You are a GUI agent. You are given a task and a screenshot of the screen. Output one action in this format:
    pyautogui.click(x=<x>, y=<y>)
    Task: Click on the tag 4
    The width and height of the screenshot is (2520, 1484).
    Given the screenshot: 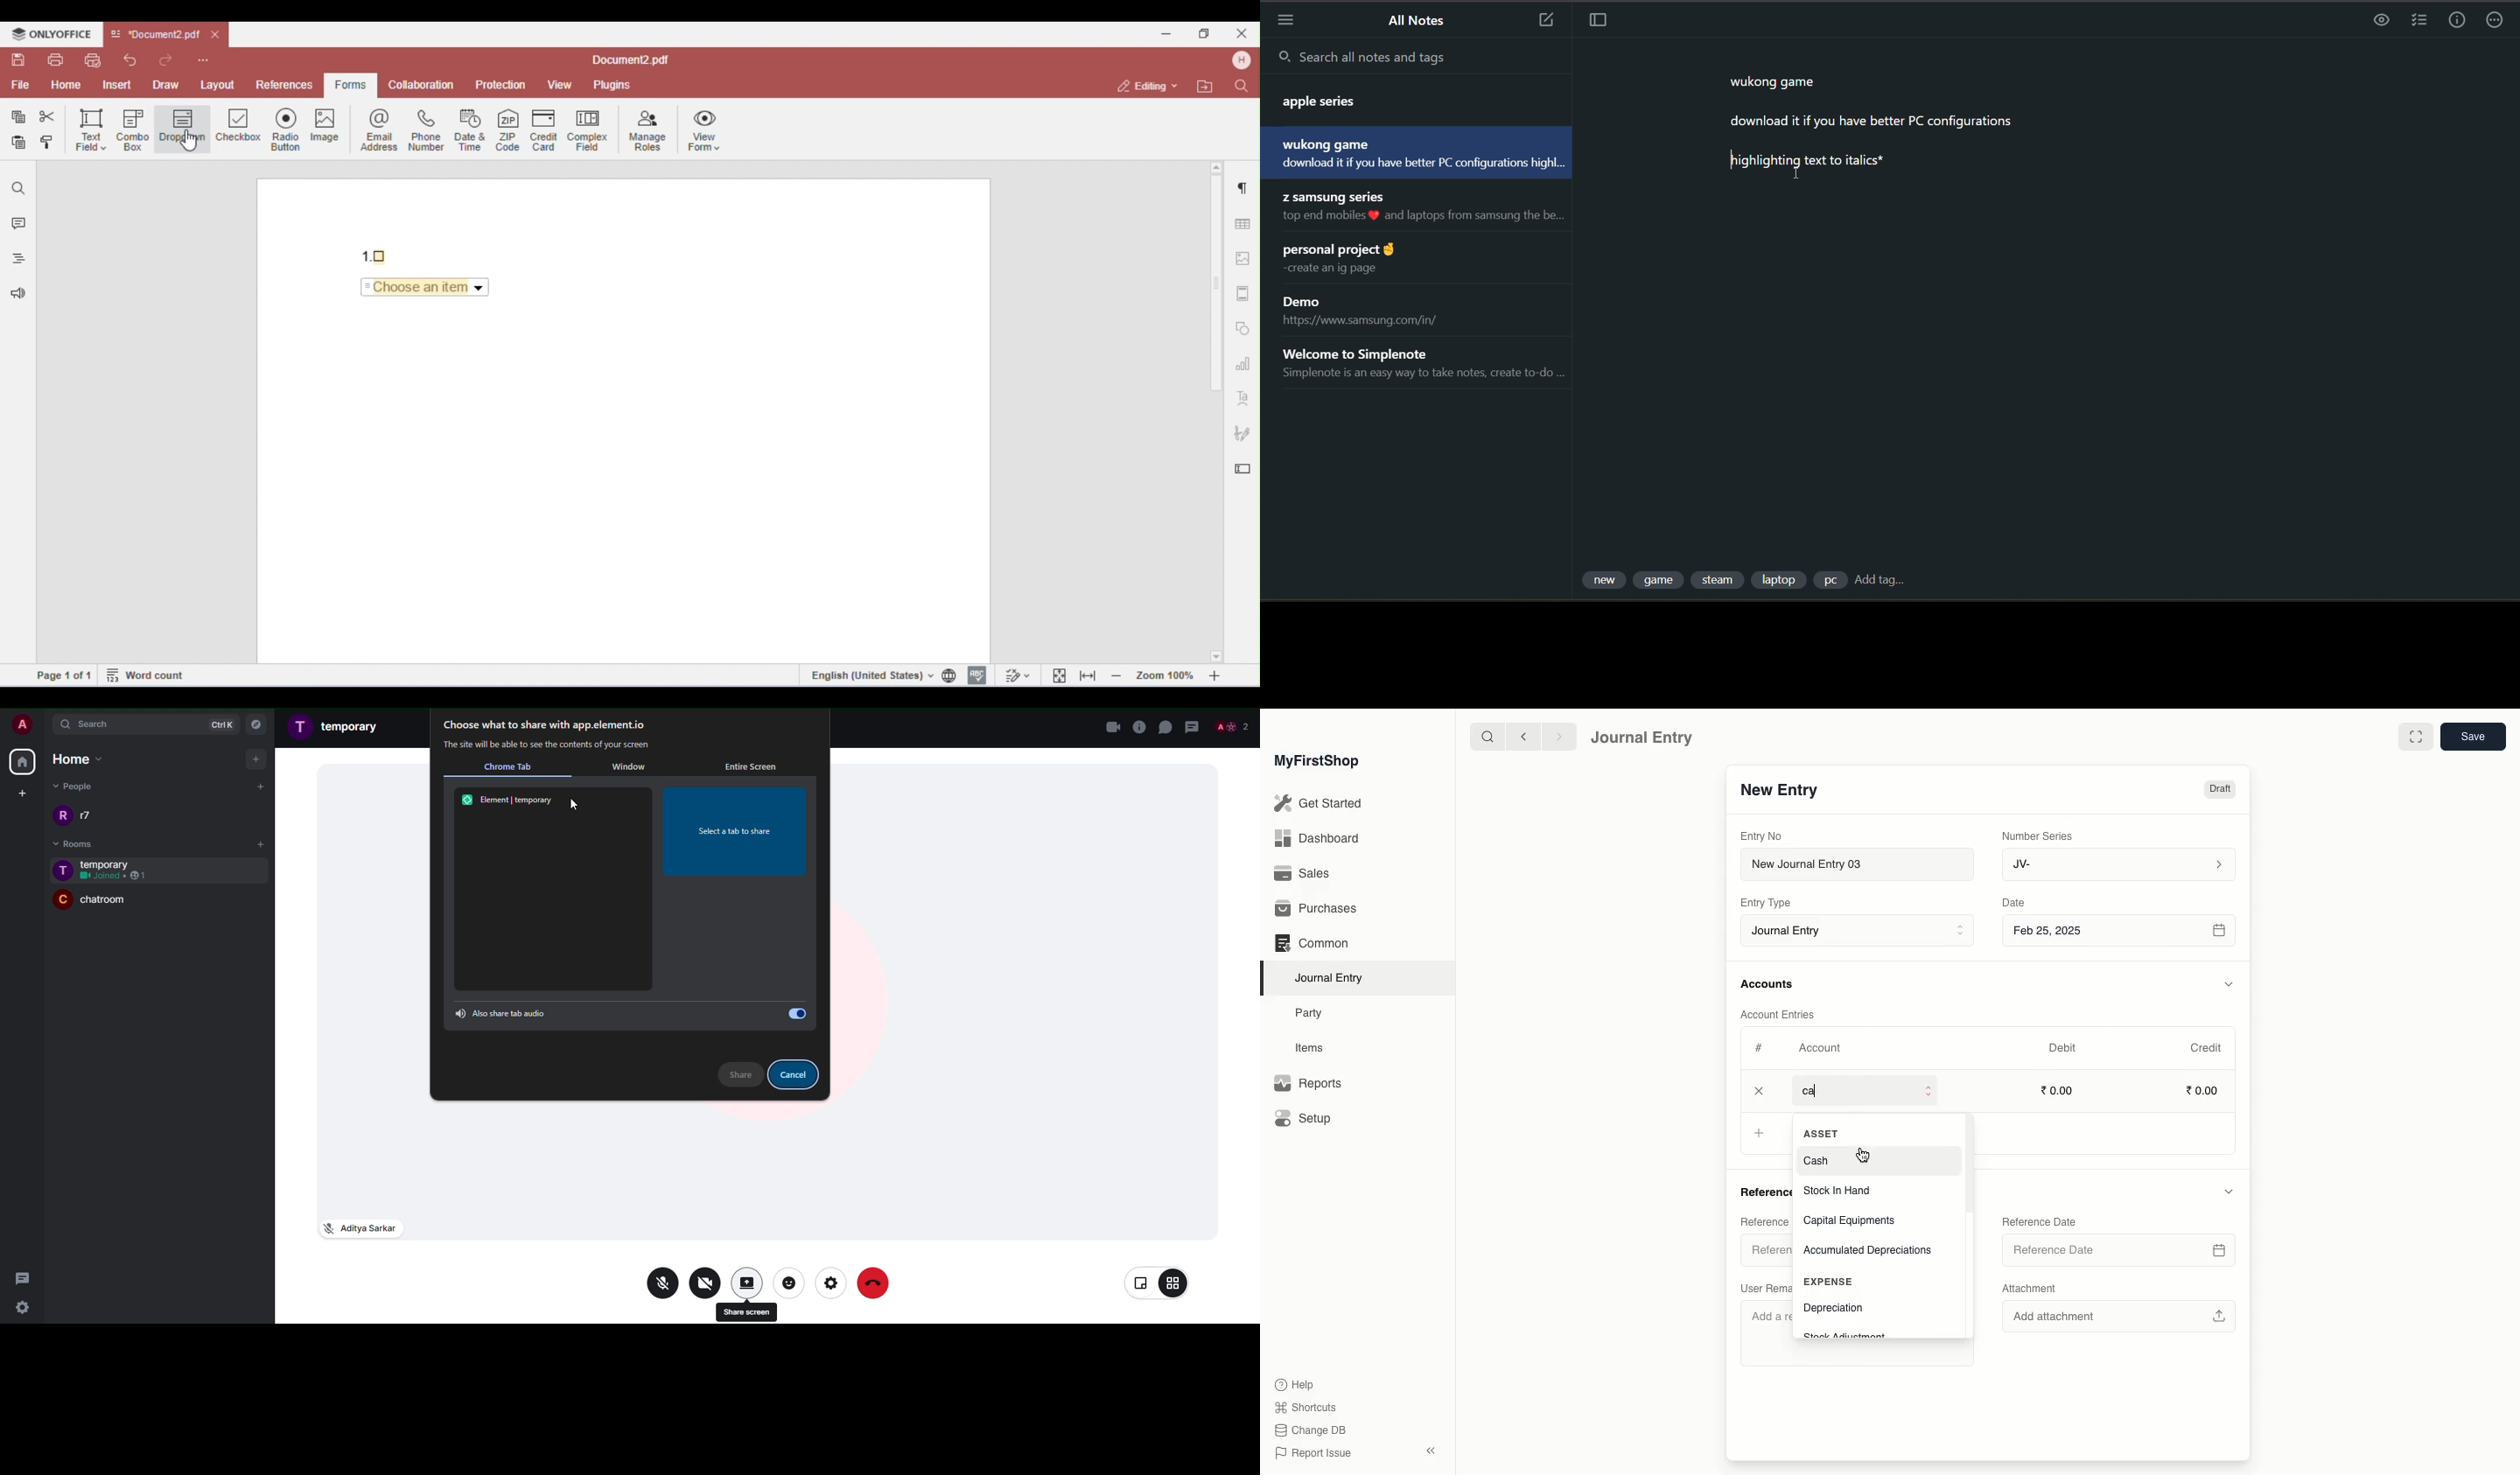 What is the action you would take?
    pyautogui.click(x=1778, y=579)
    